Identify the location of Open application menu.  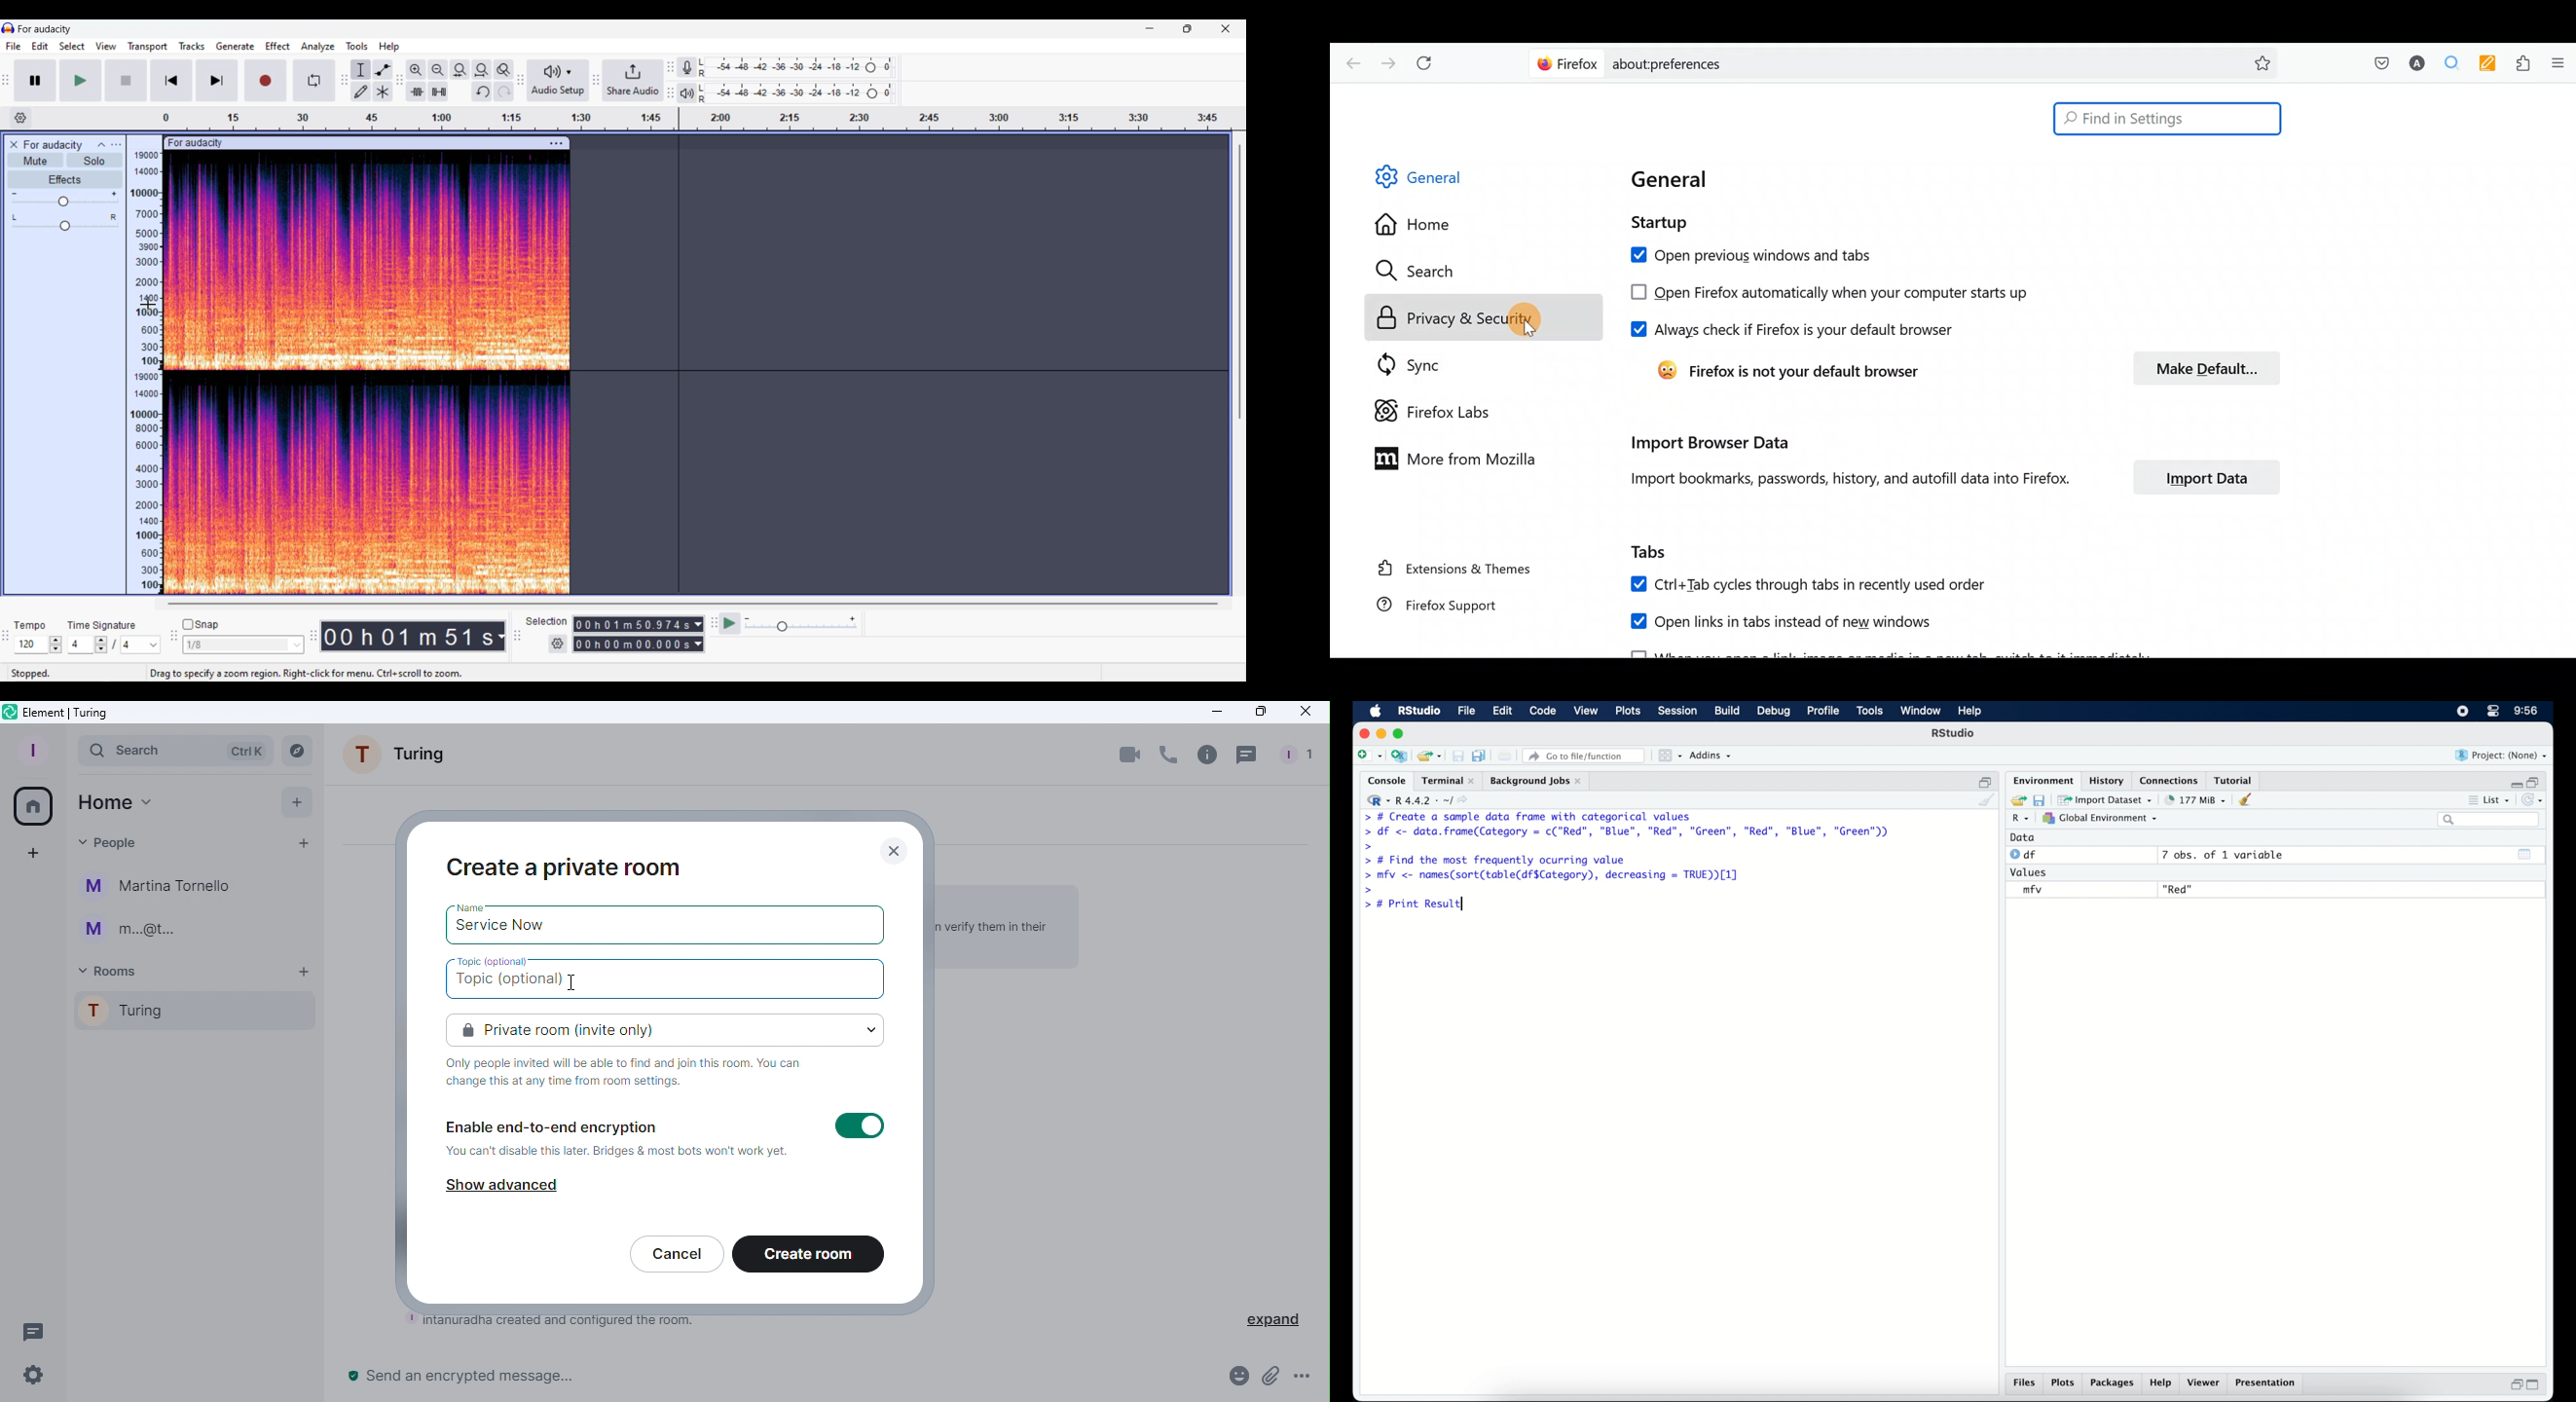
(2557, 64).